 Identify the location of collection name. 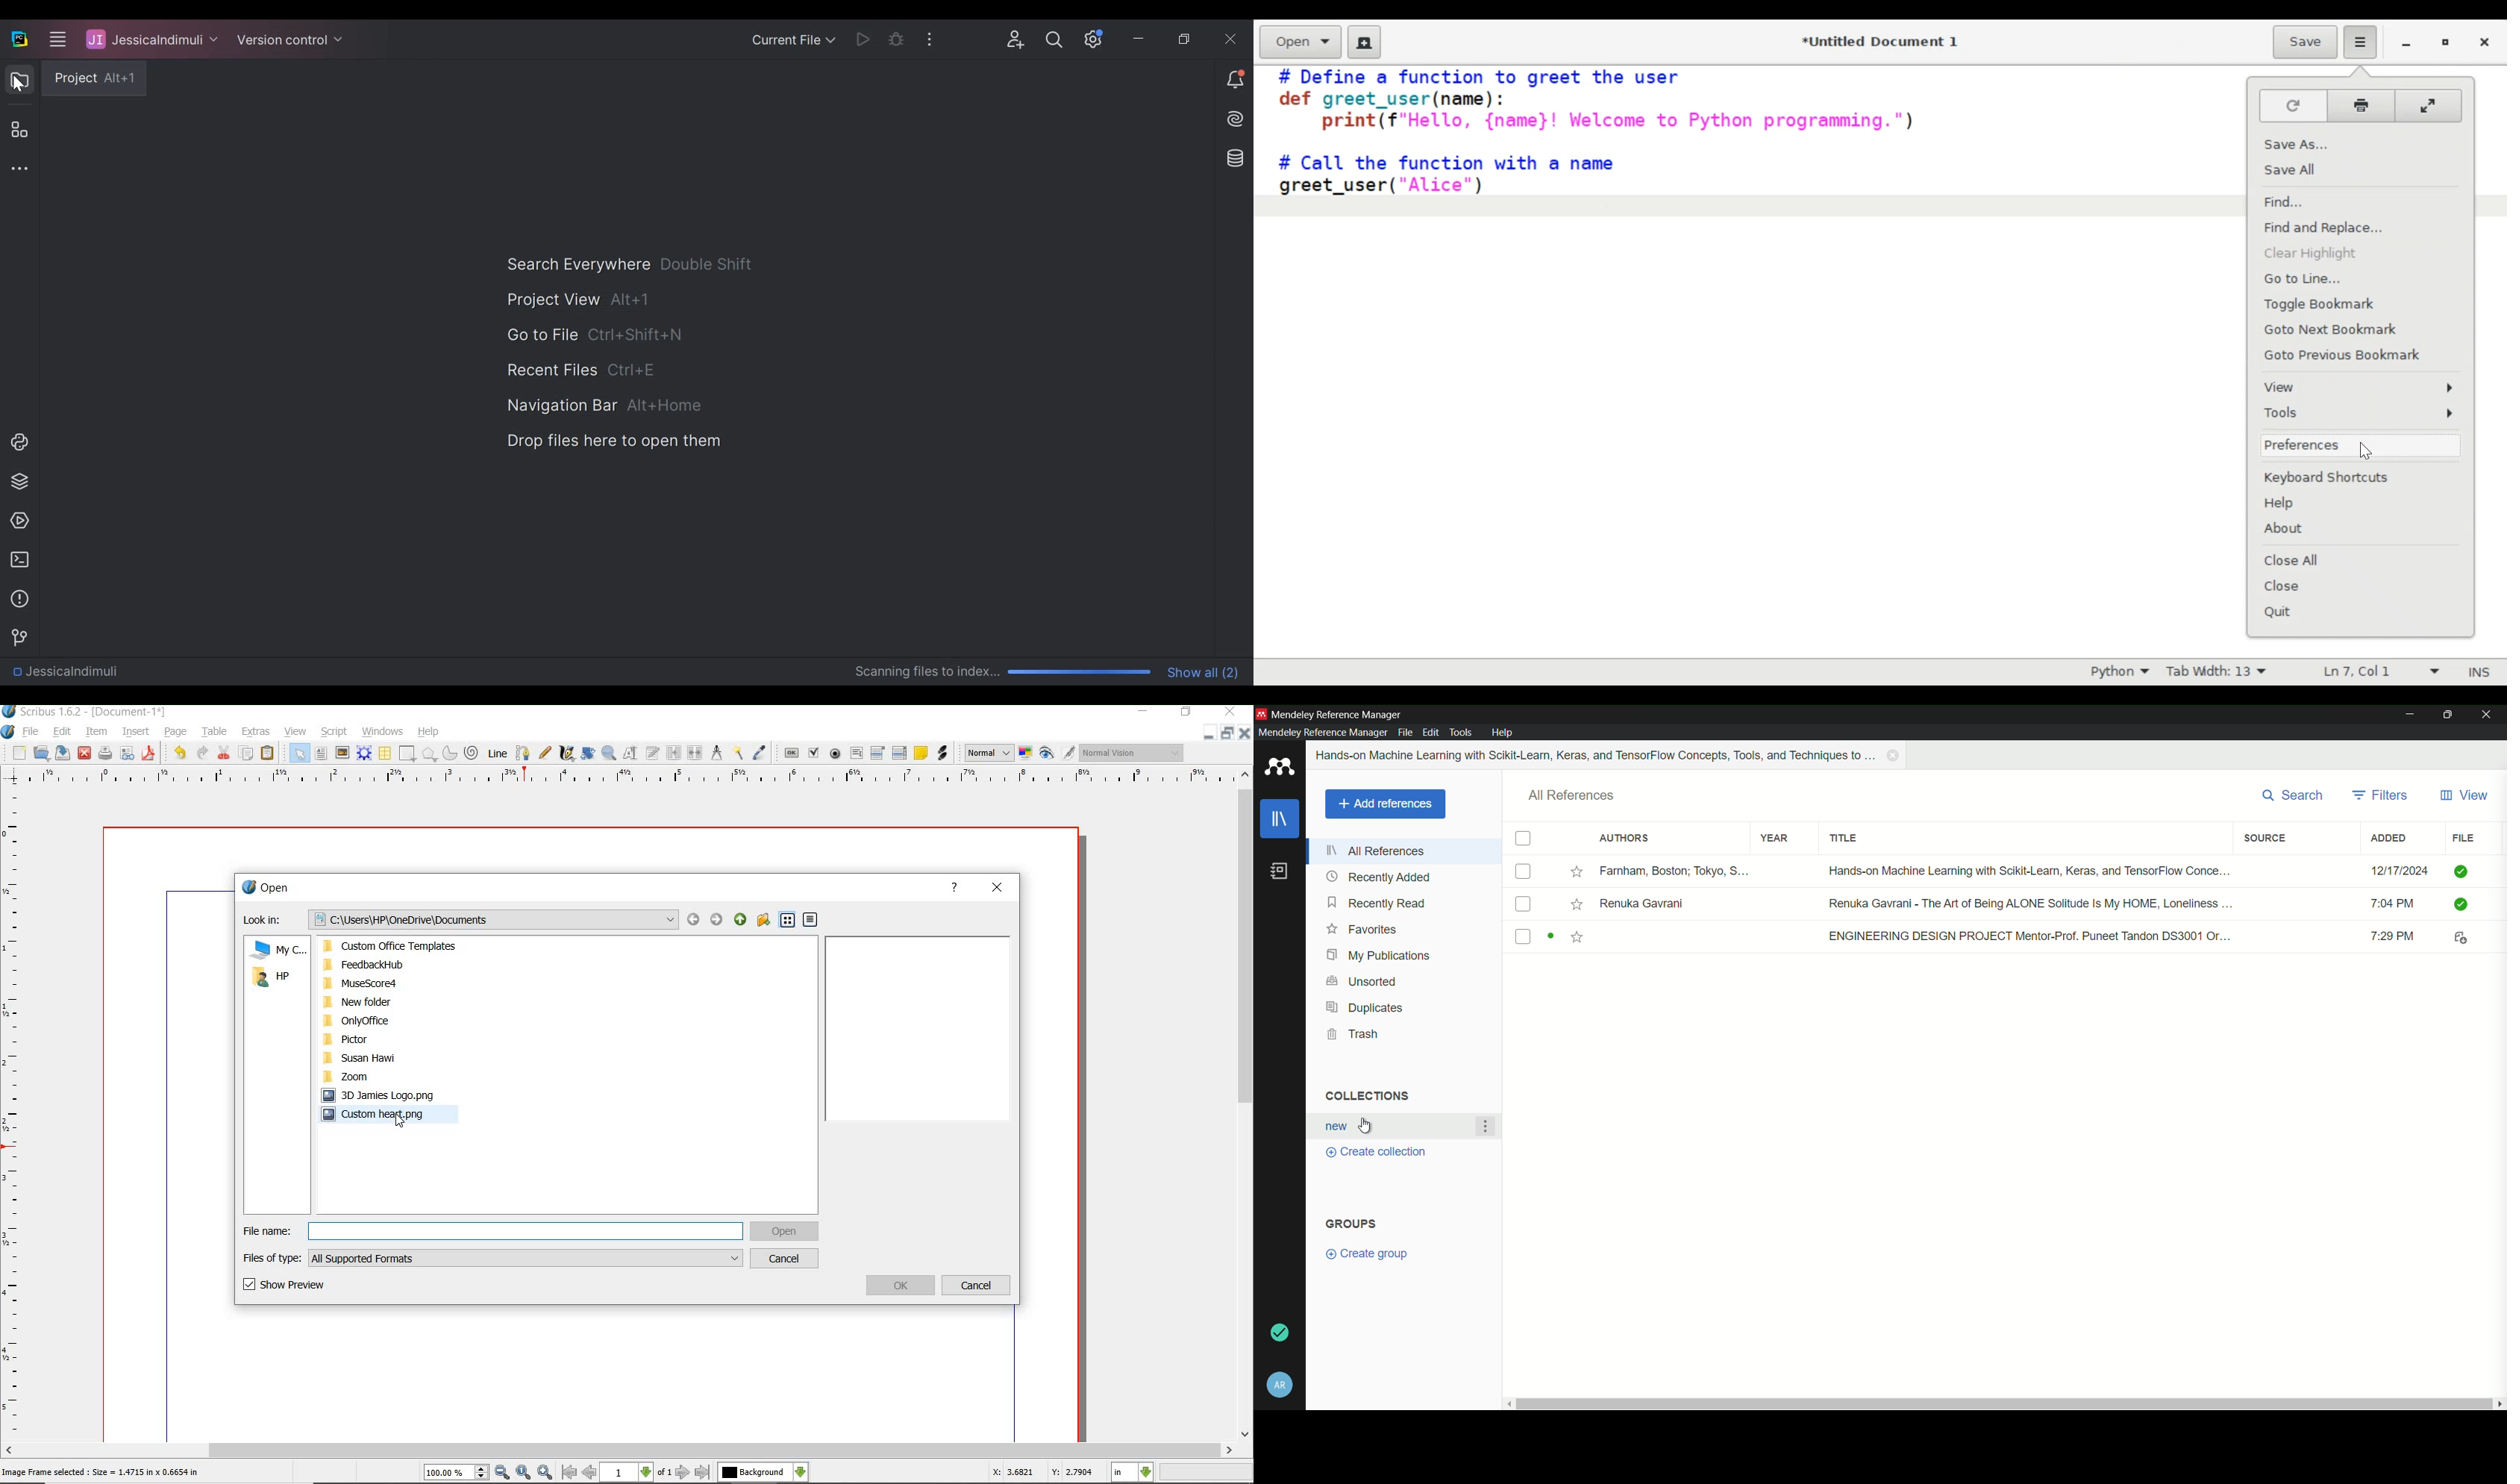
(1334, 1127).